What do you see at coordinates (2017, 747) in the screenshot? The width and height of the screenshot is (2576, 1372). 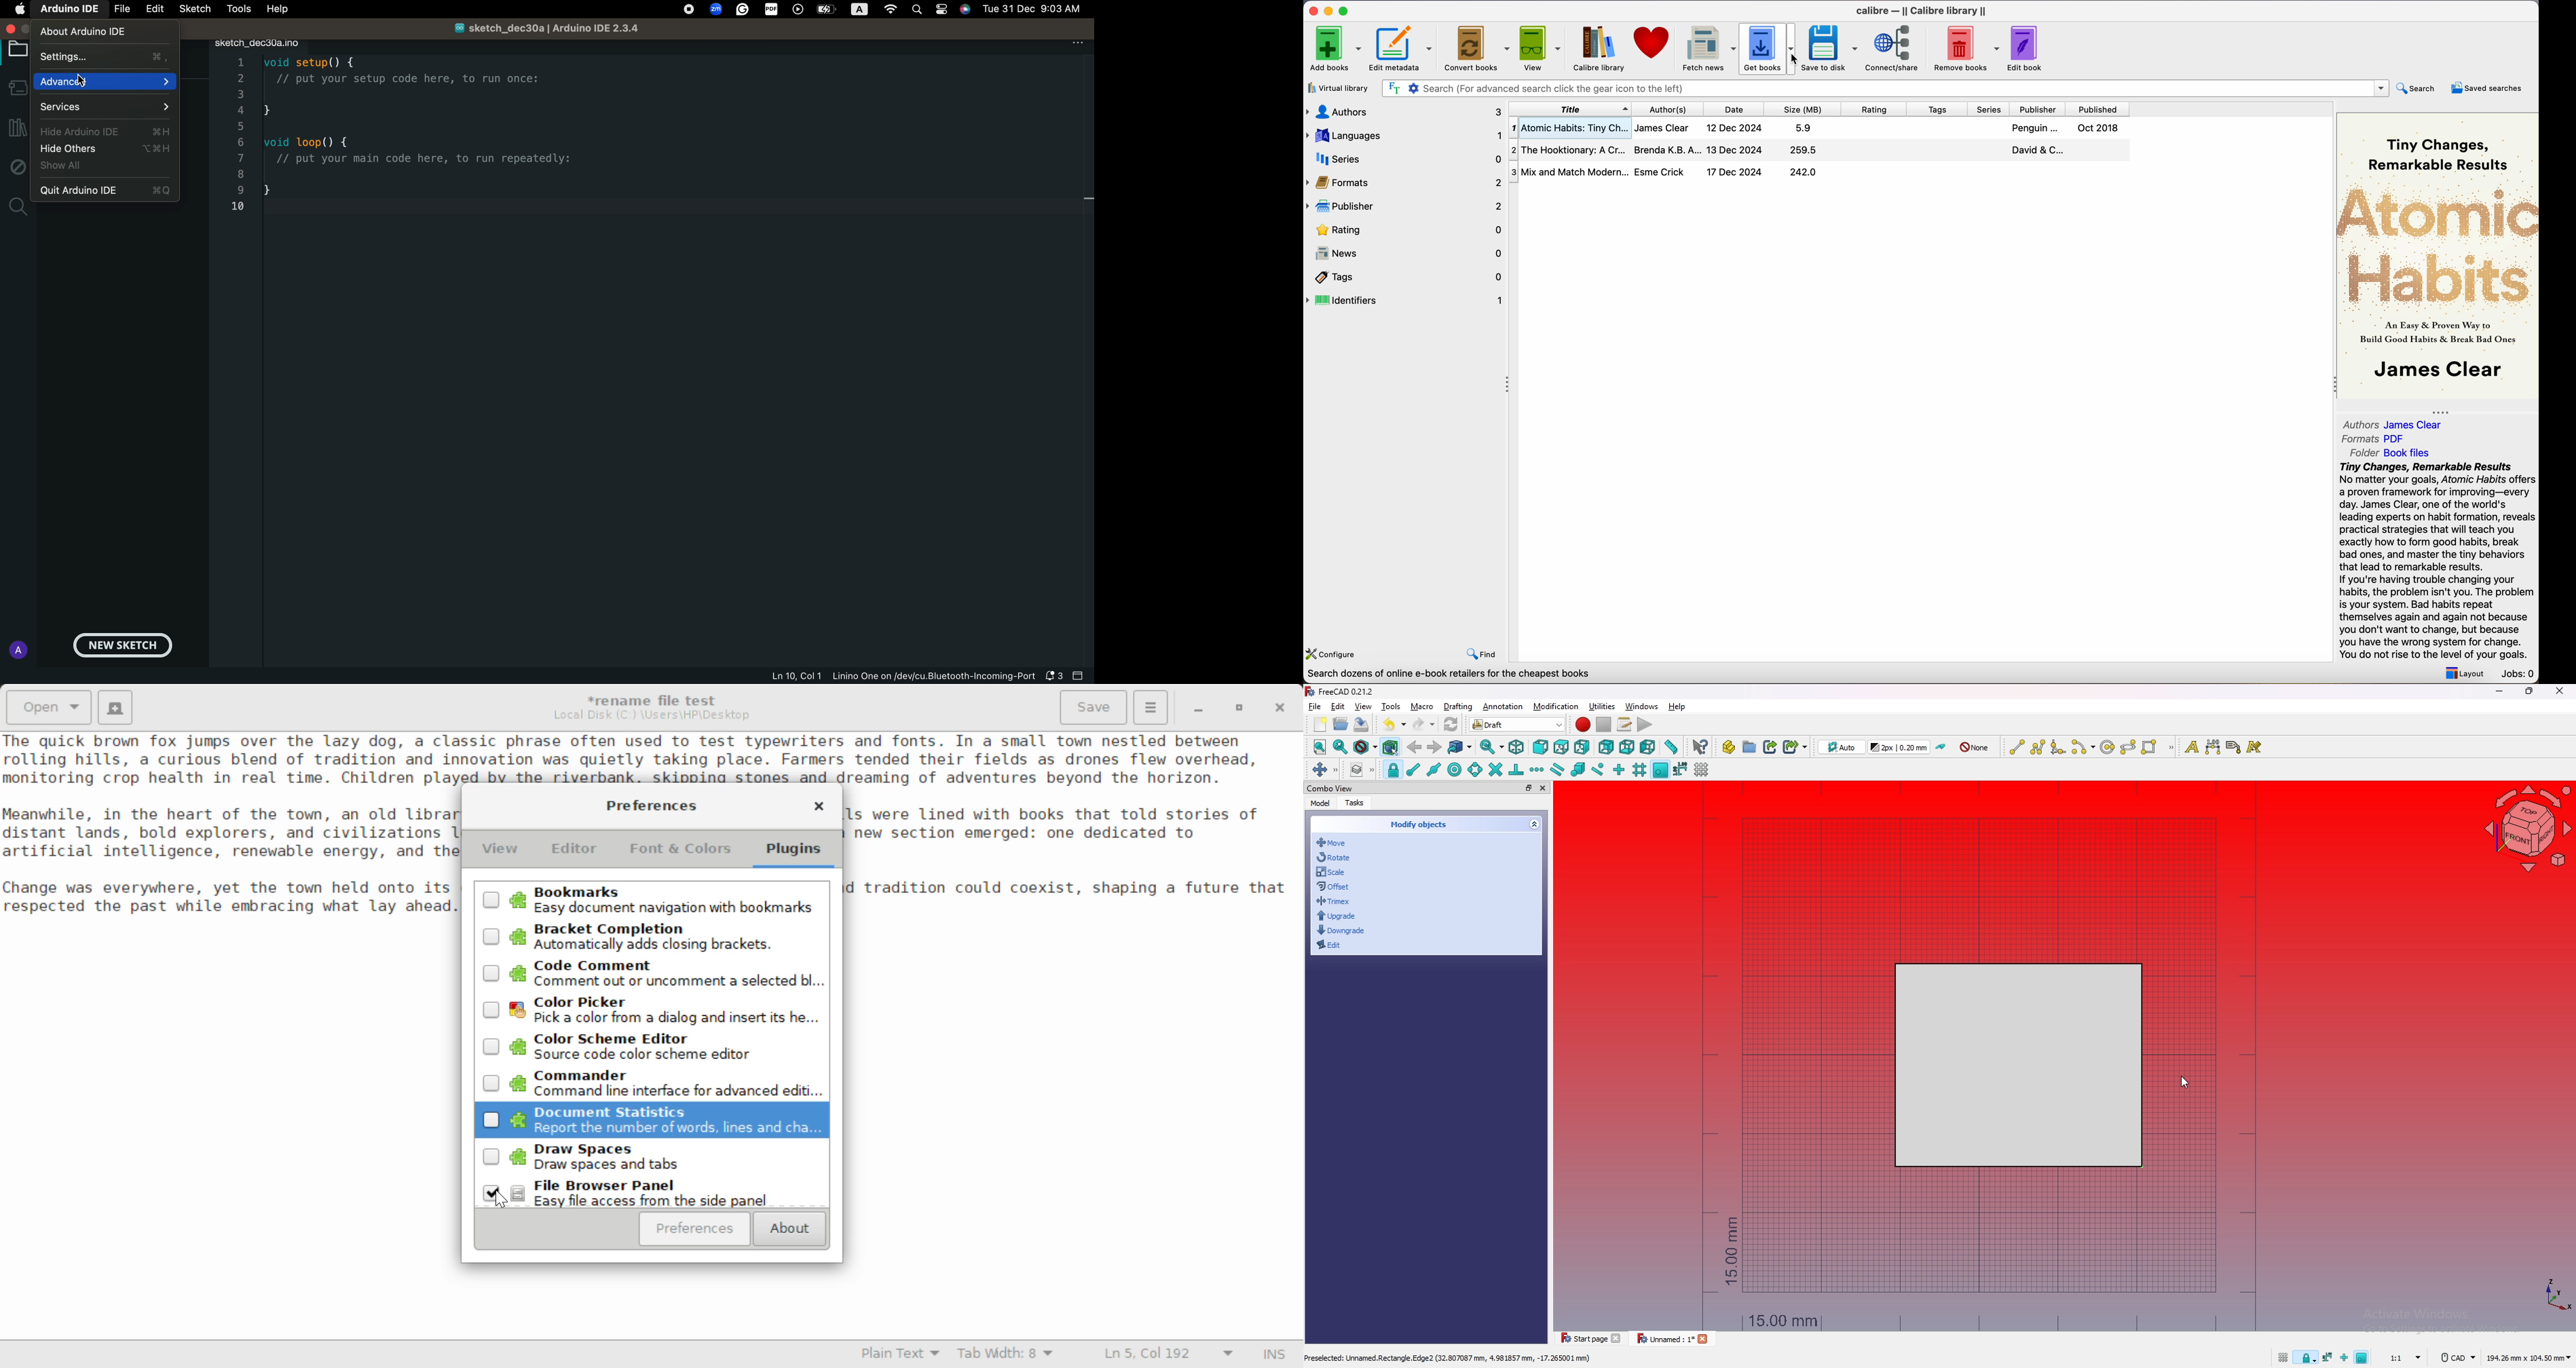 I see `line` at bounding box center [2017, 747].